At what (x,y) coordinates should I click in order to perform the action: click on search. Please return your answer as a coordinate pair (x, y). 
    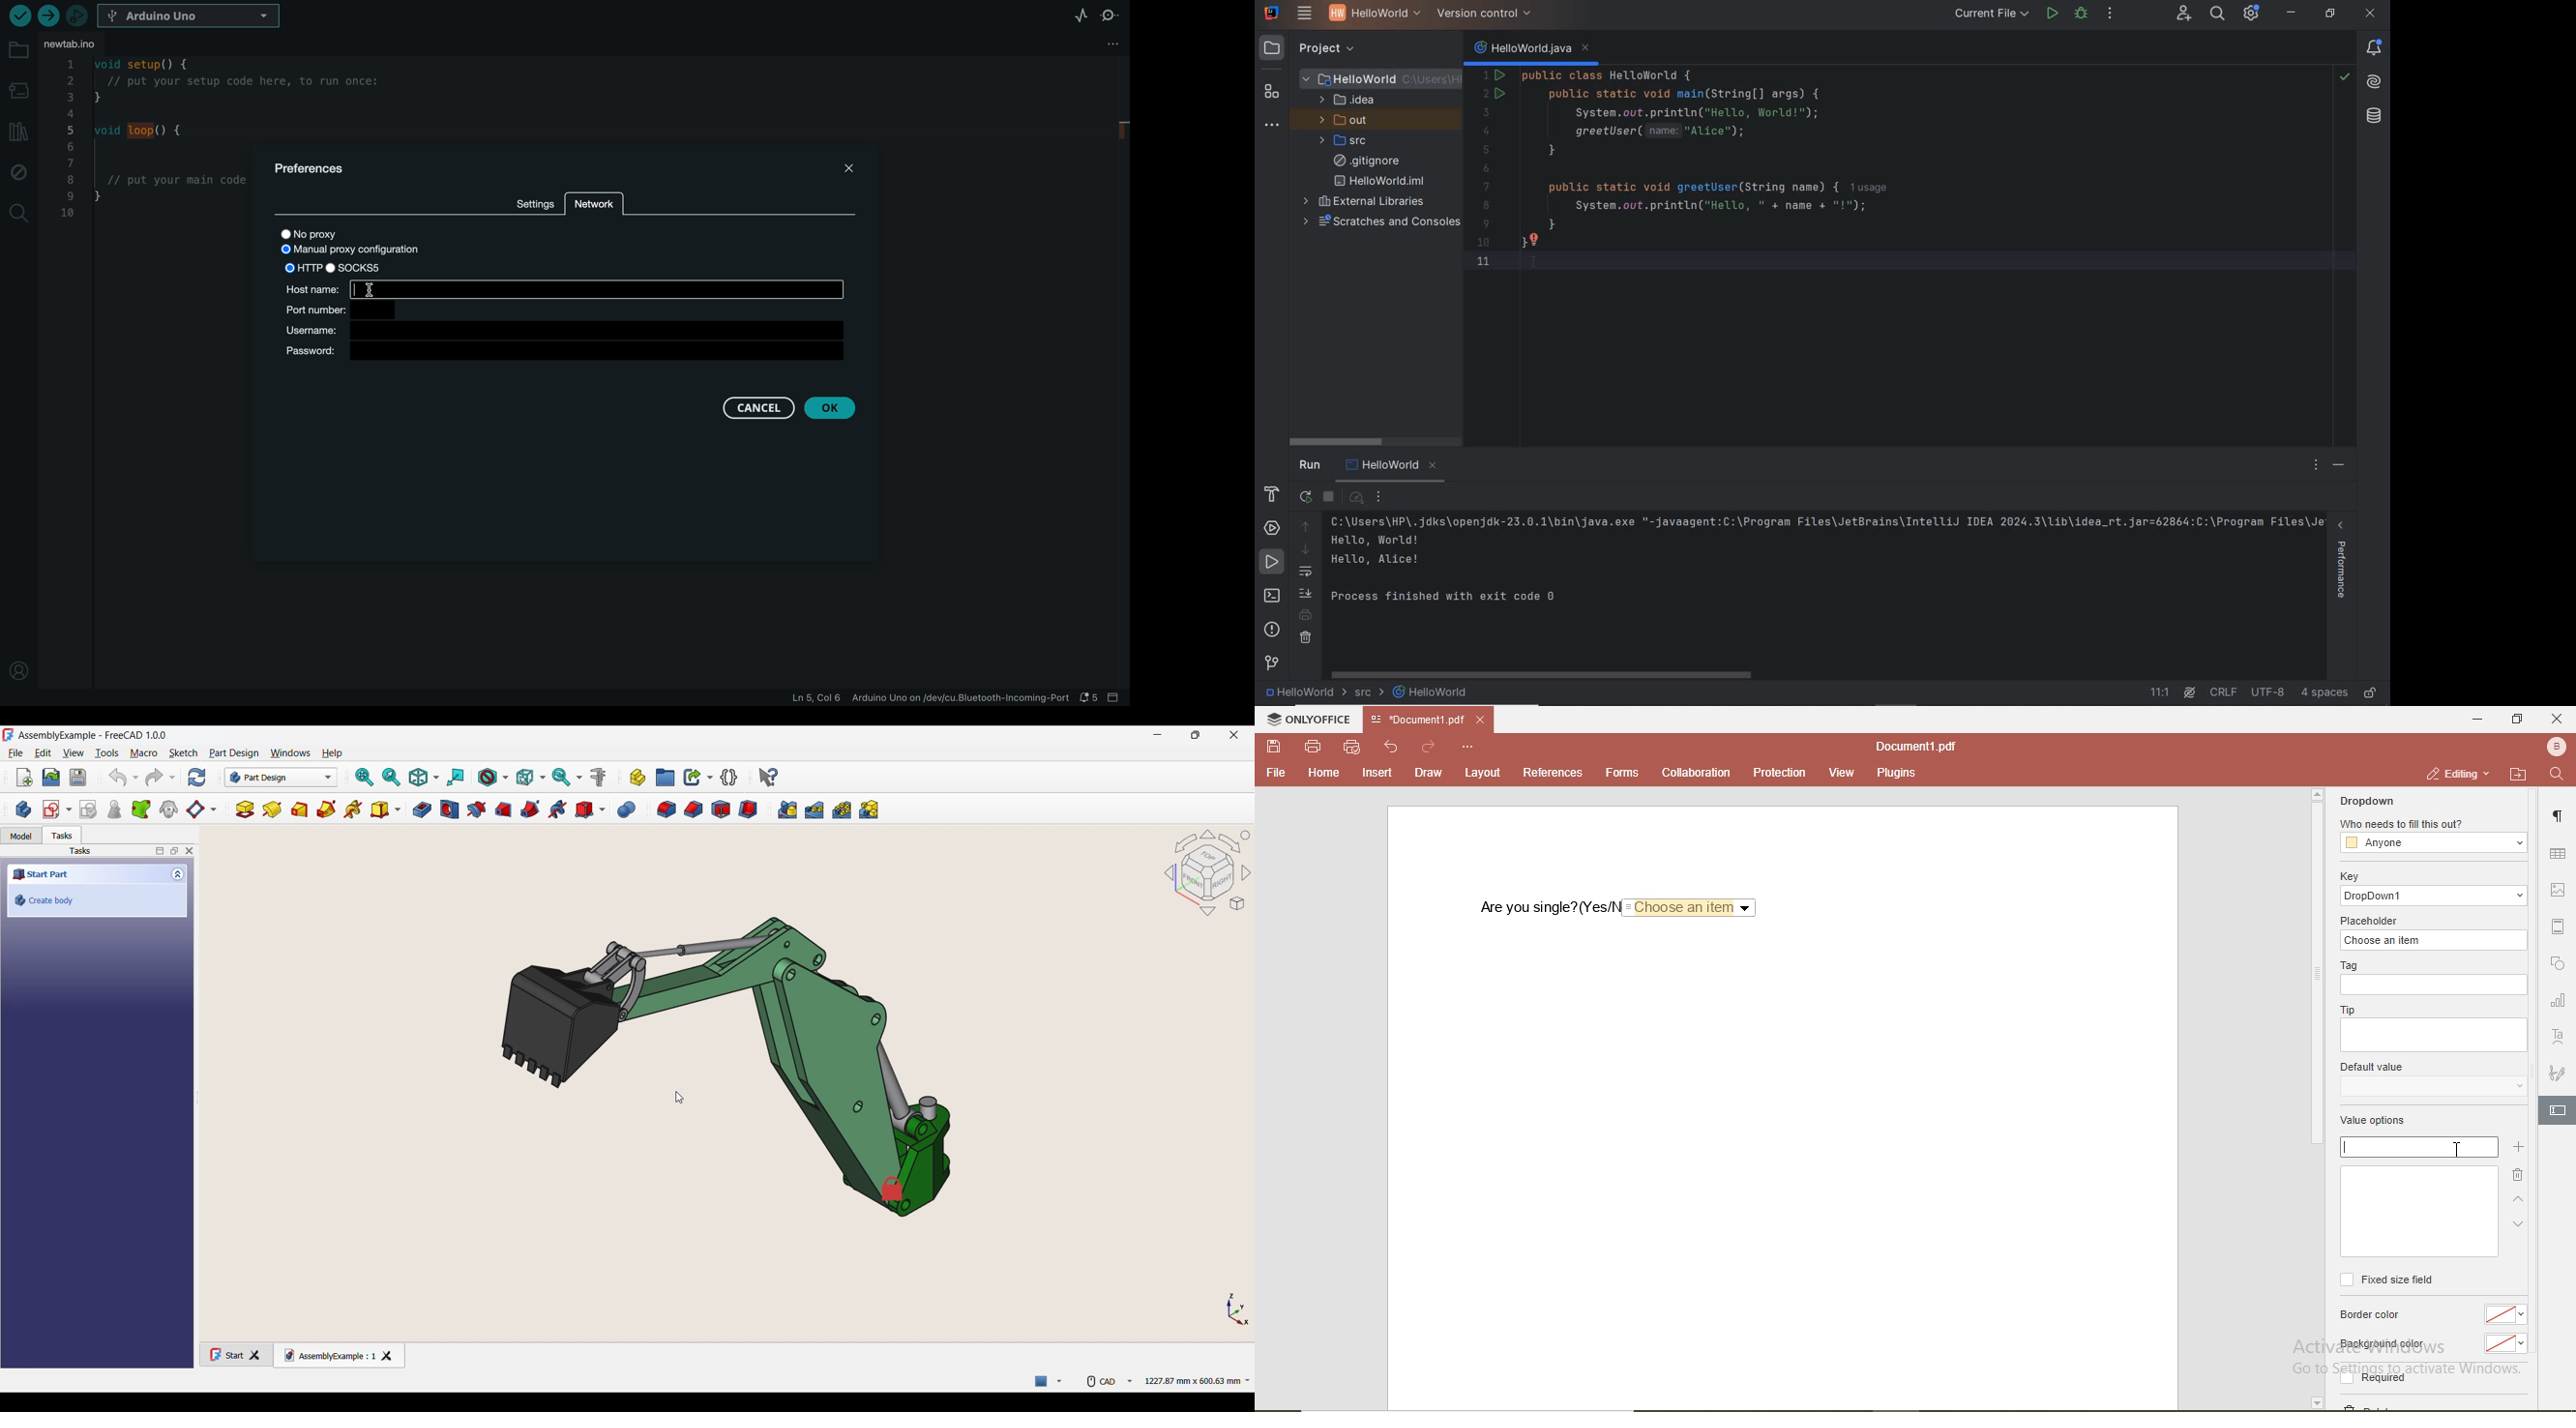
    Looking at the image, I should click on (2560, 777).